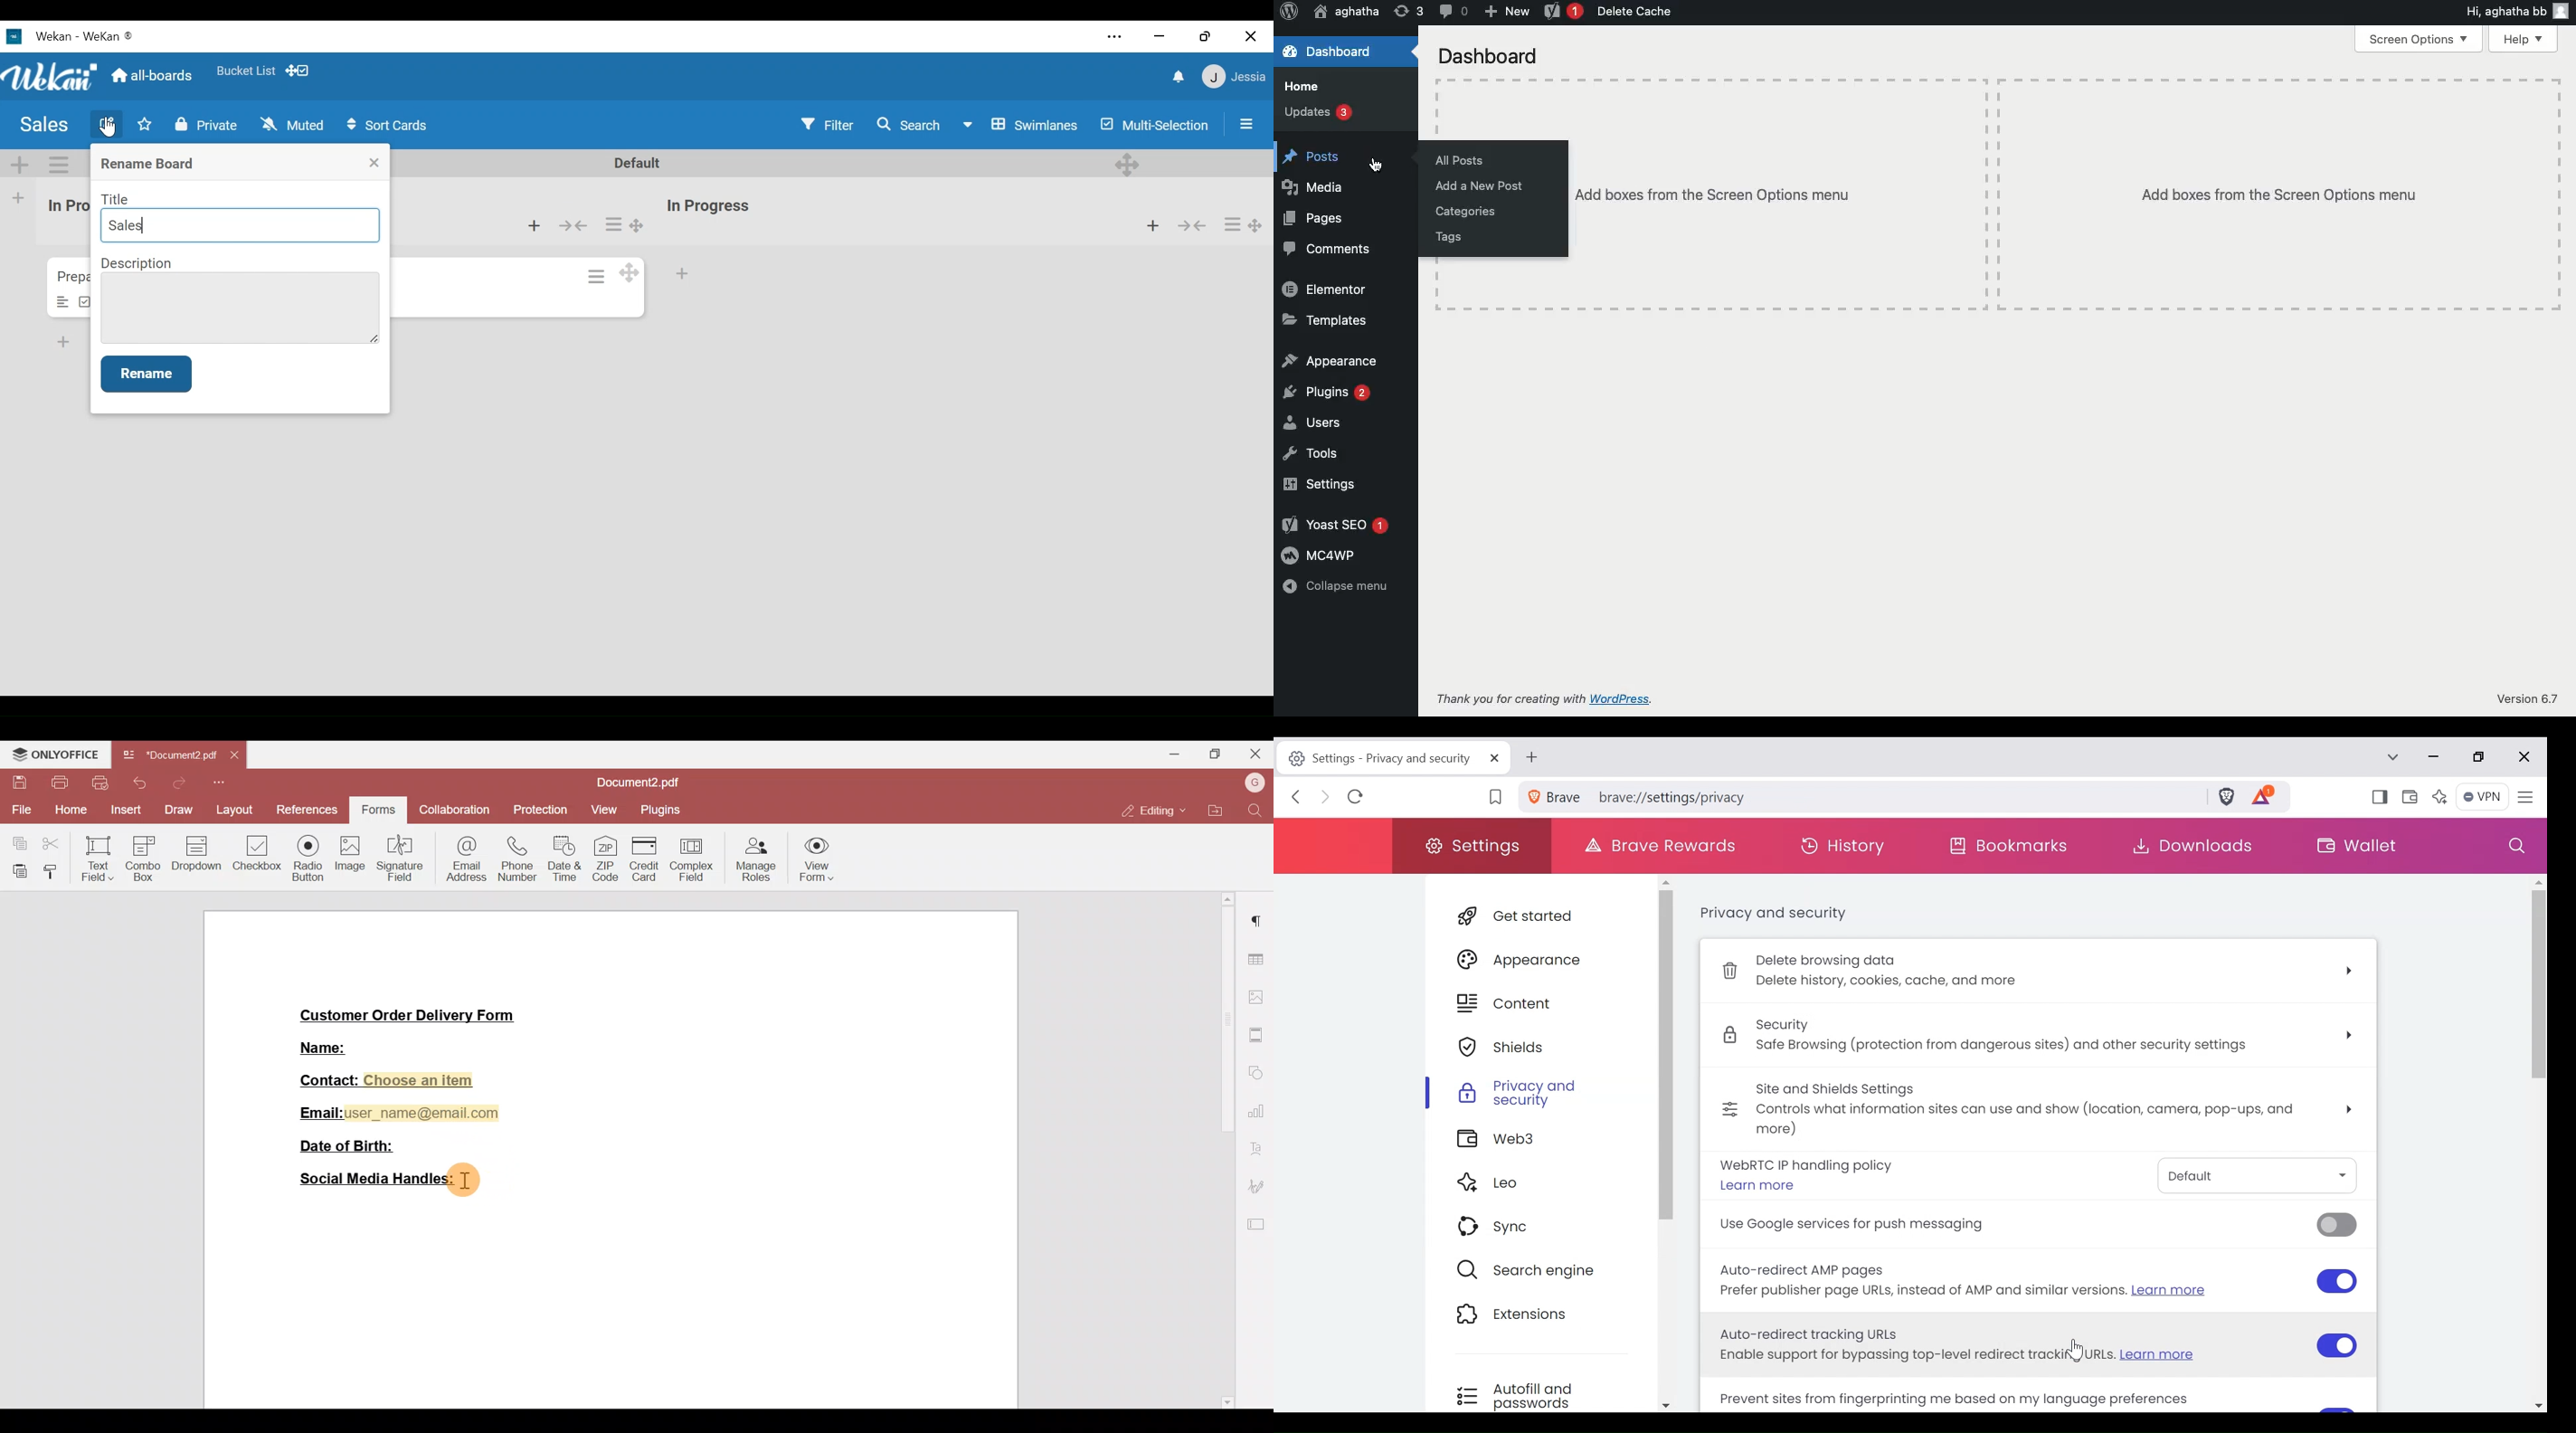  I want to click on Add a new post, so click(1476, 185).